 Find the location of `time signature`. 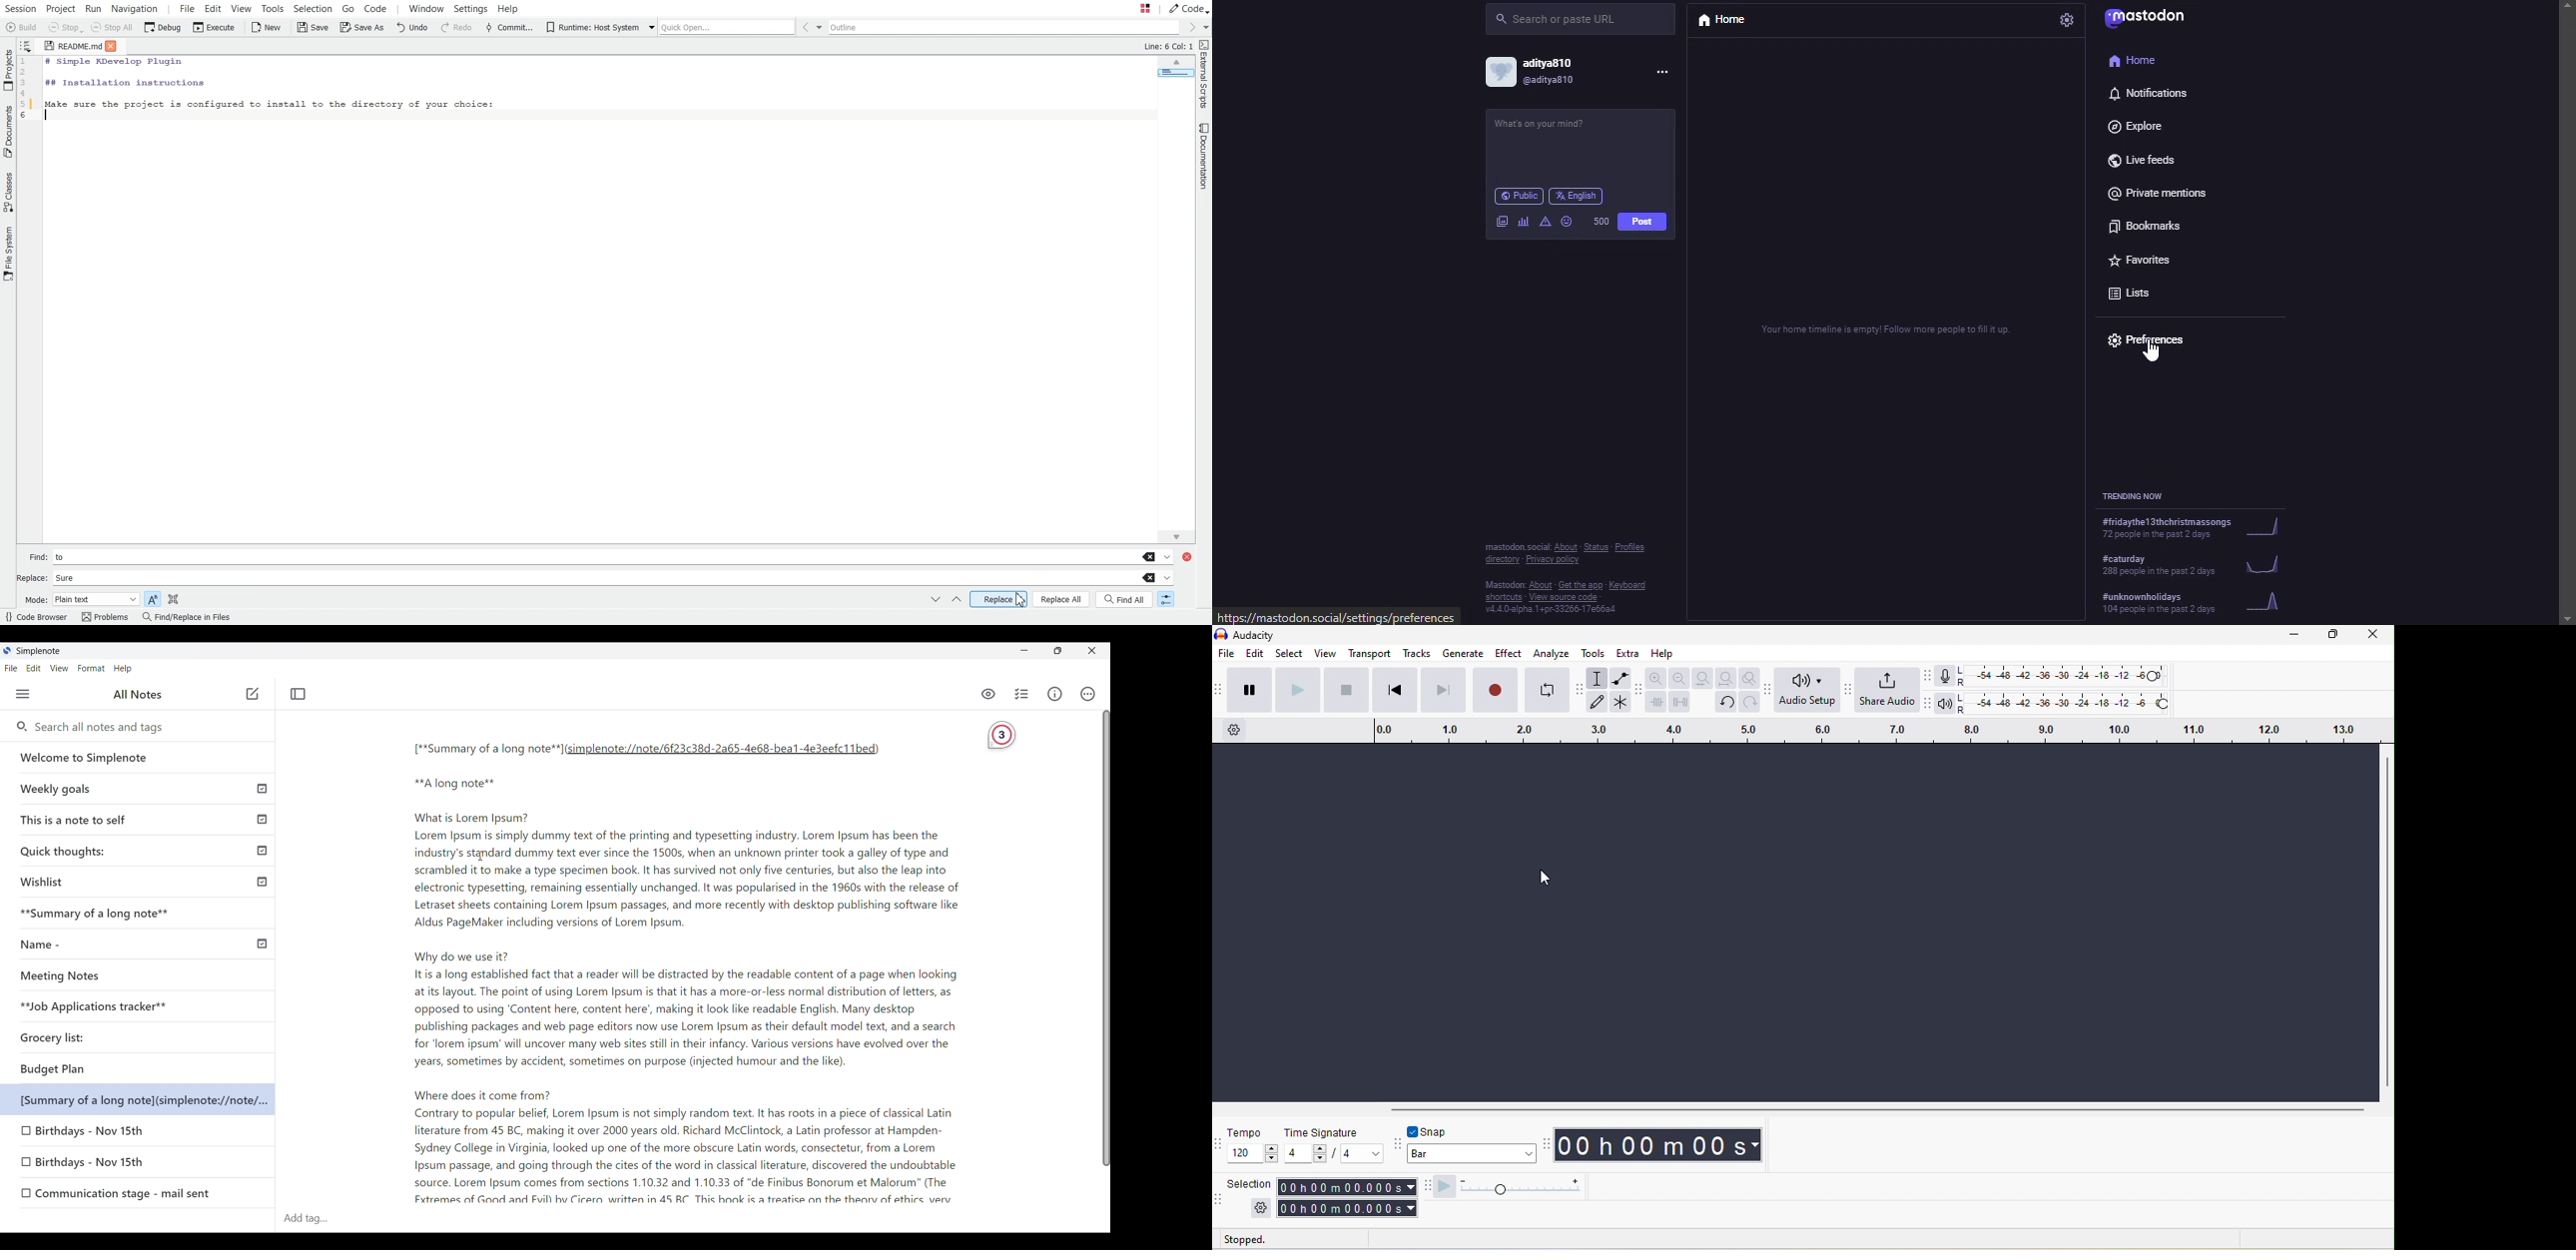

time signature is located at coordinates (1323, 1133).